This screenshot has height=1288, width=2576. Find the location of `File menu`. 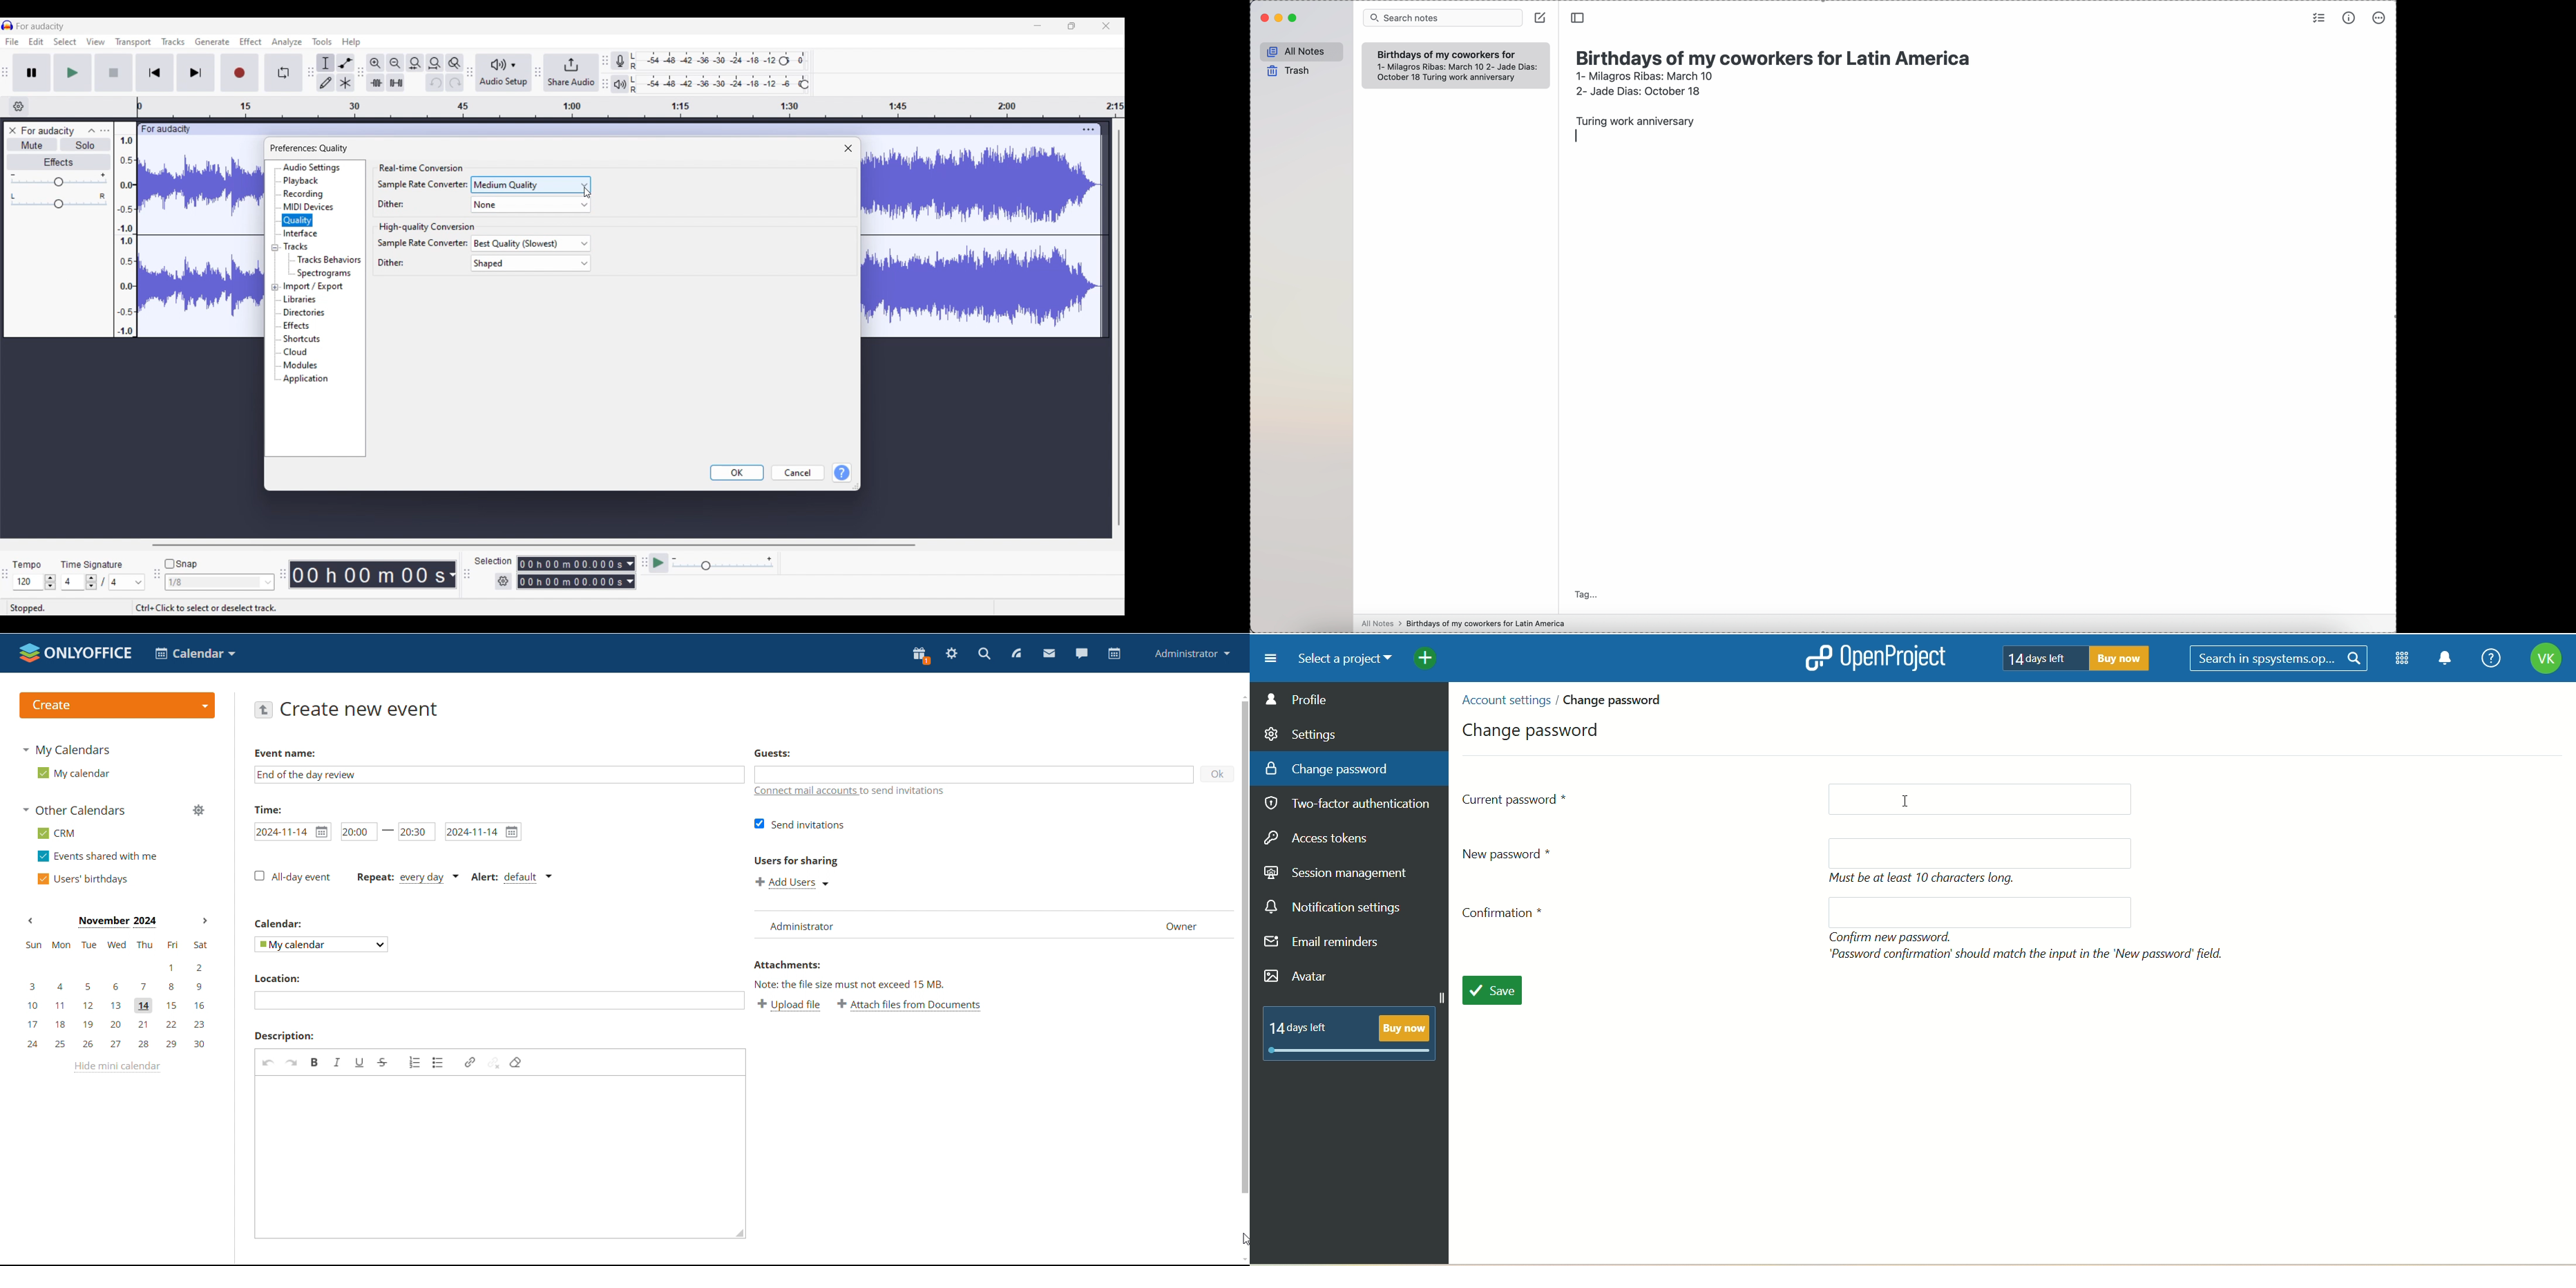

File menu is located at coordinates (12, 42).